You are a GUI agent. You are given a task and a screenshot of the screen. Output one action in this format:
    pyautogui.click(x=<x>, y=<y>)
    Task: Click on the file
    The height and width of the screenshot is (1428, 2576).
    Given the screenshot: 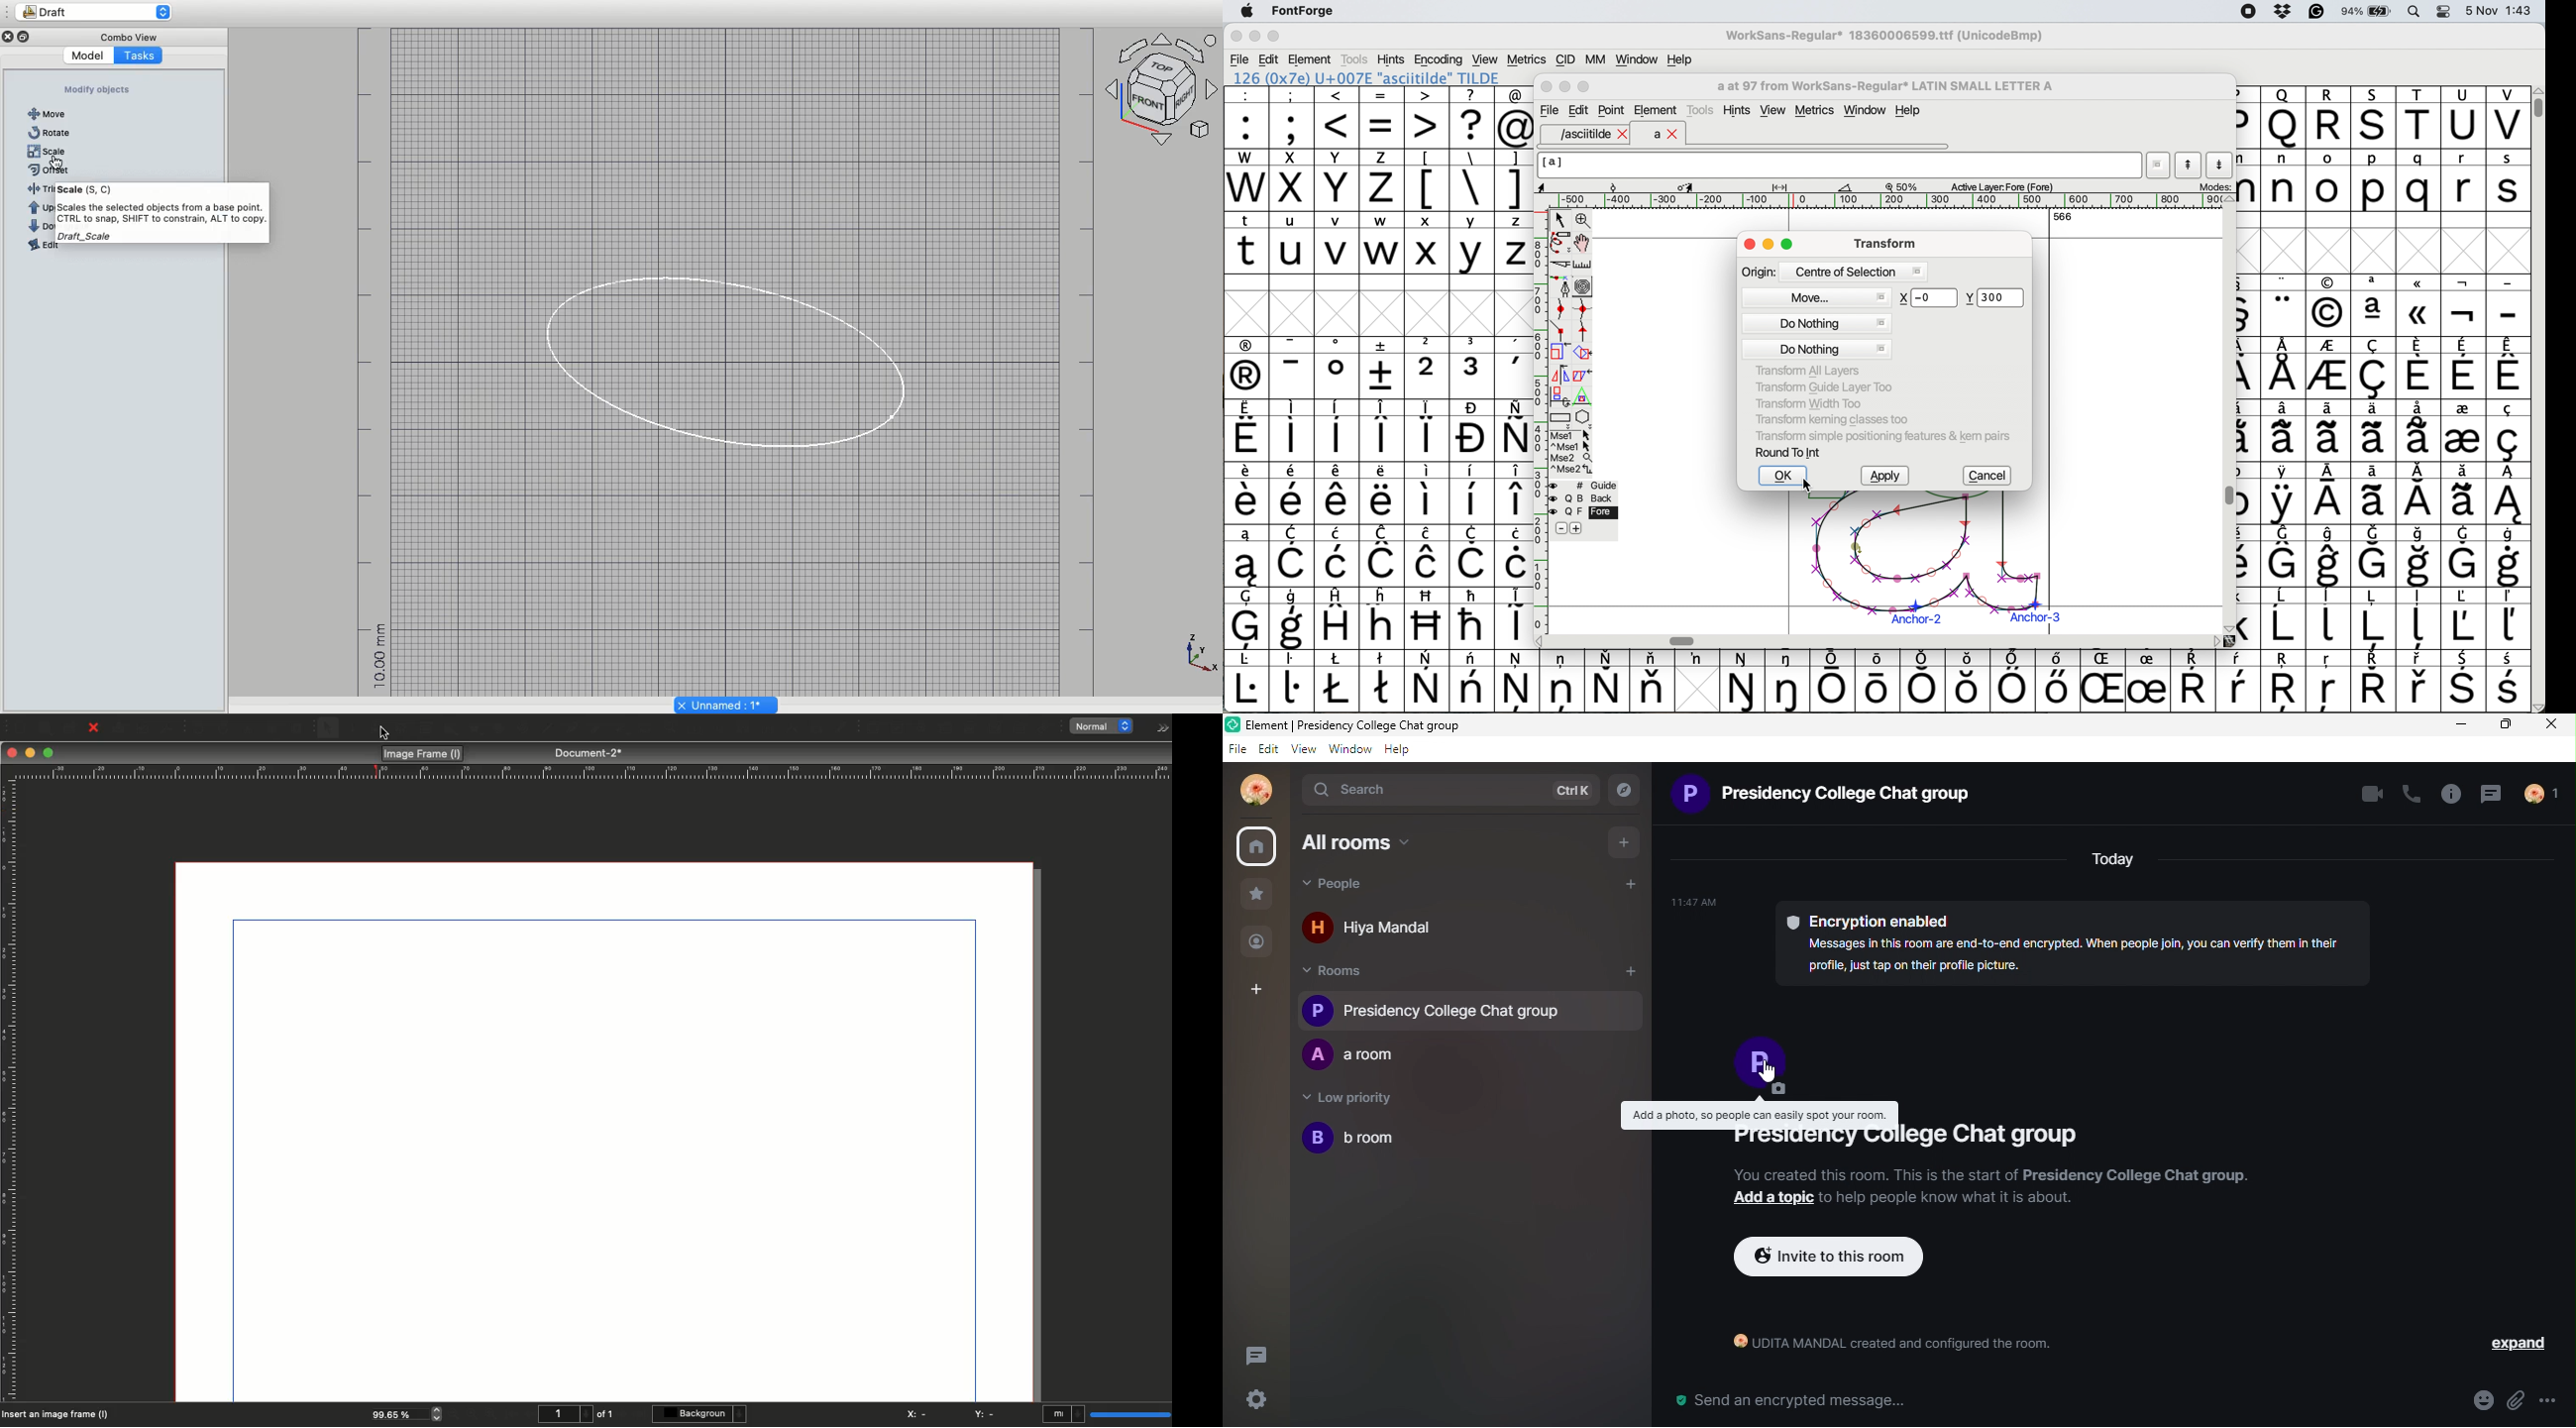 What is the action you would take?
    pyautogui.click(x=1234, y=750)
    